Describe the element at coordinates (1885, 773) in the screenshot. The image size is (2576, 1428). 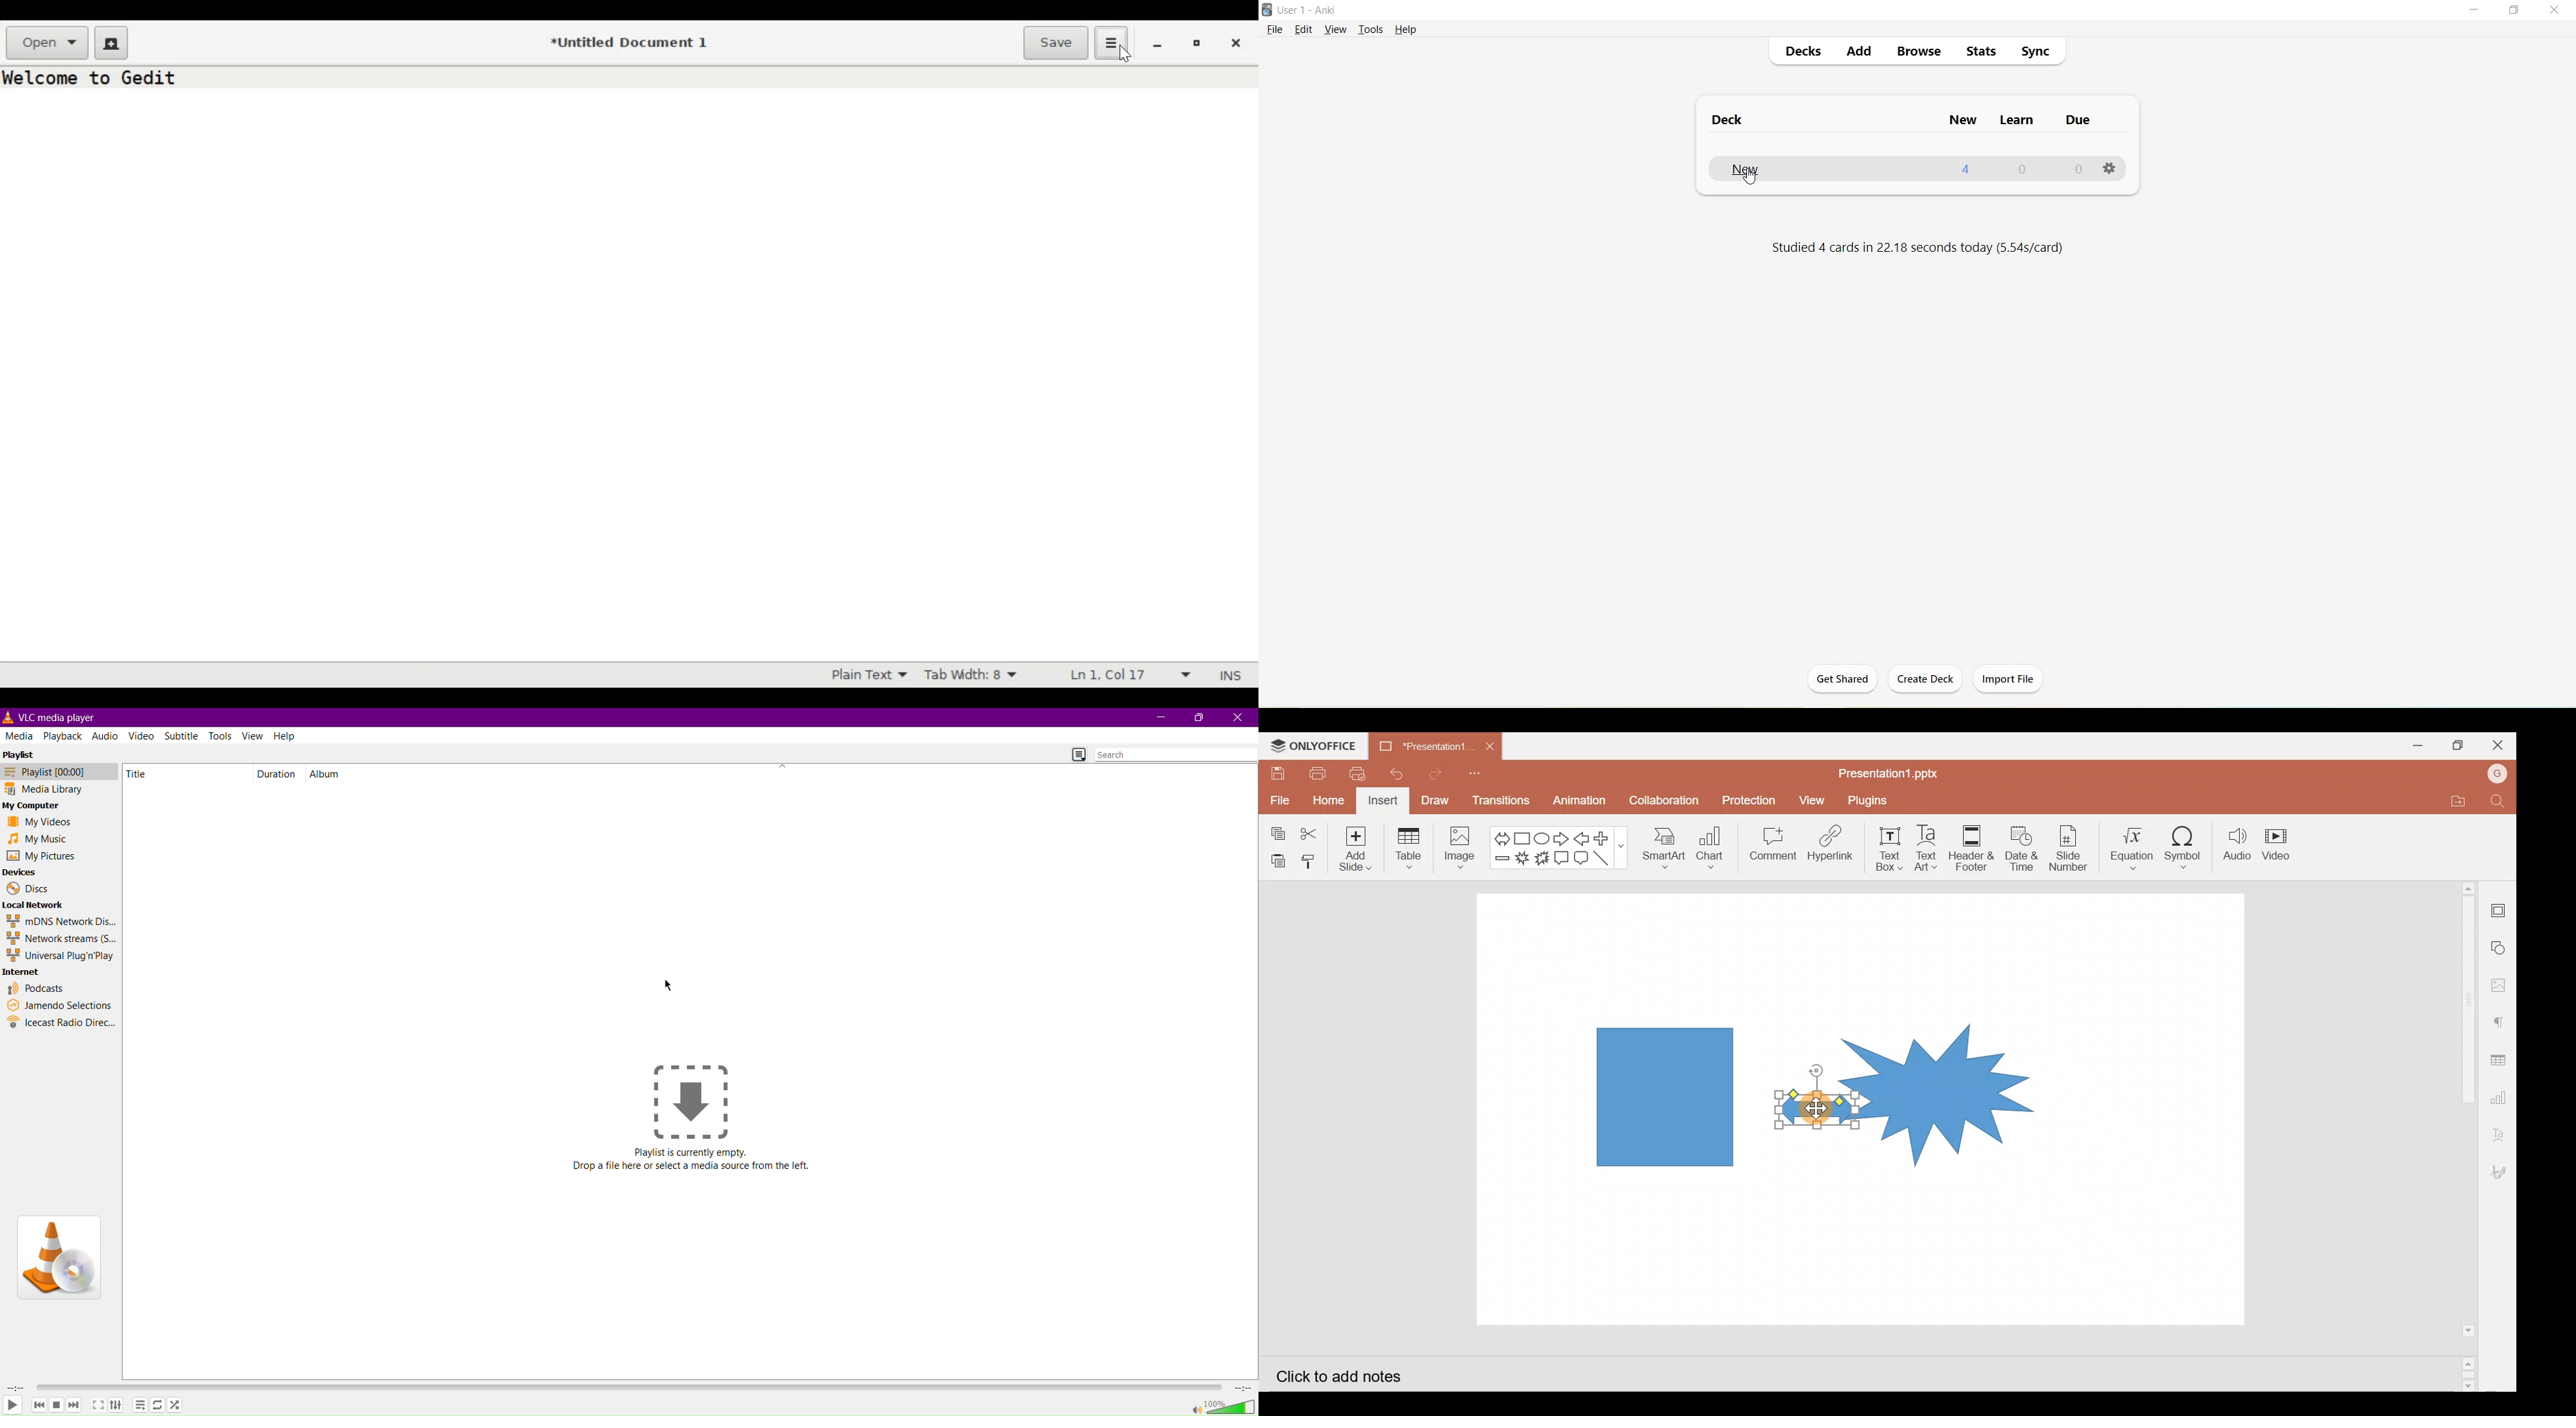
I see `Presentation1.pptx` at that location.